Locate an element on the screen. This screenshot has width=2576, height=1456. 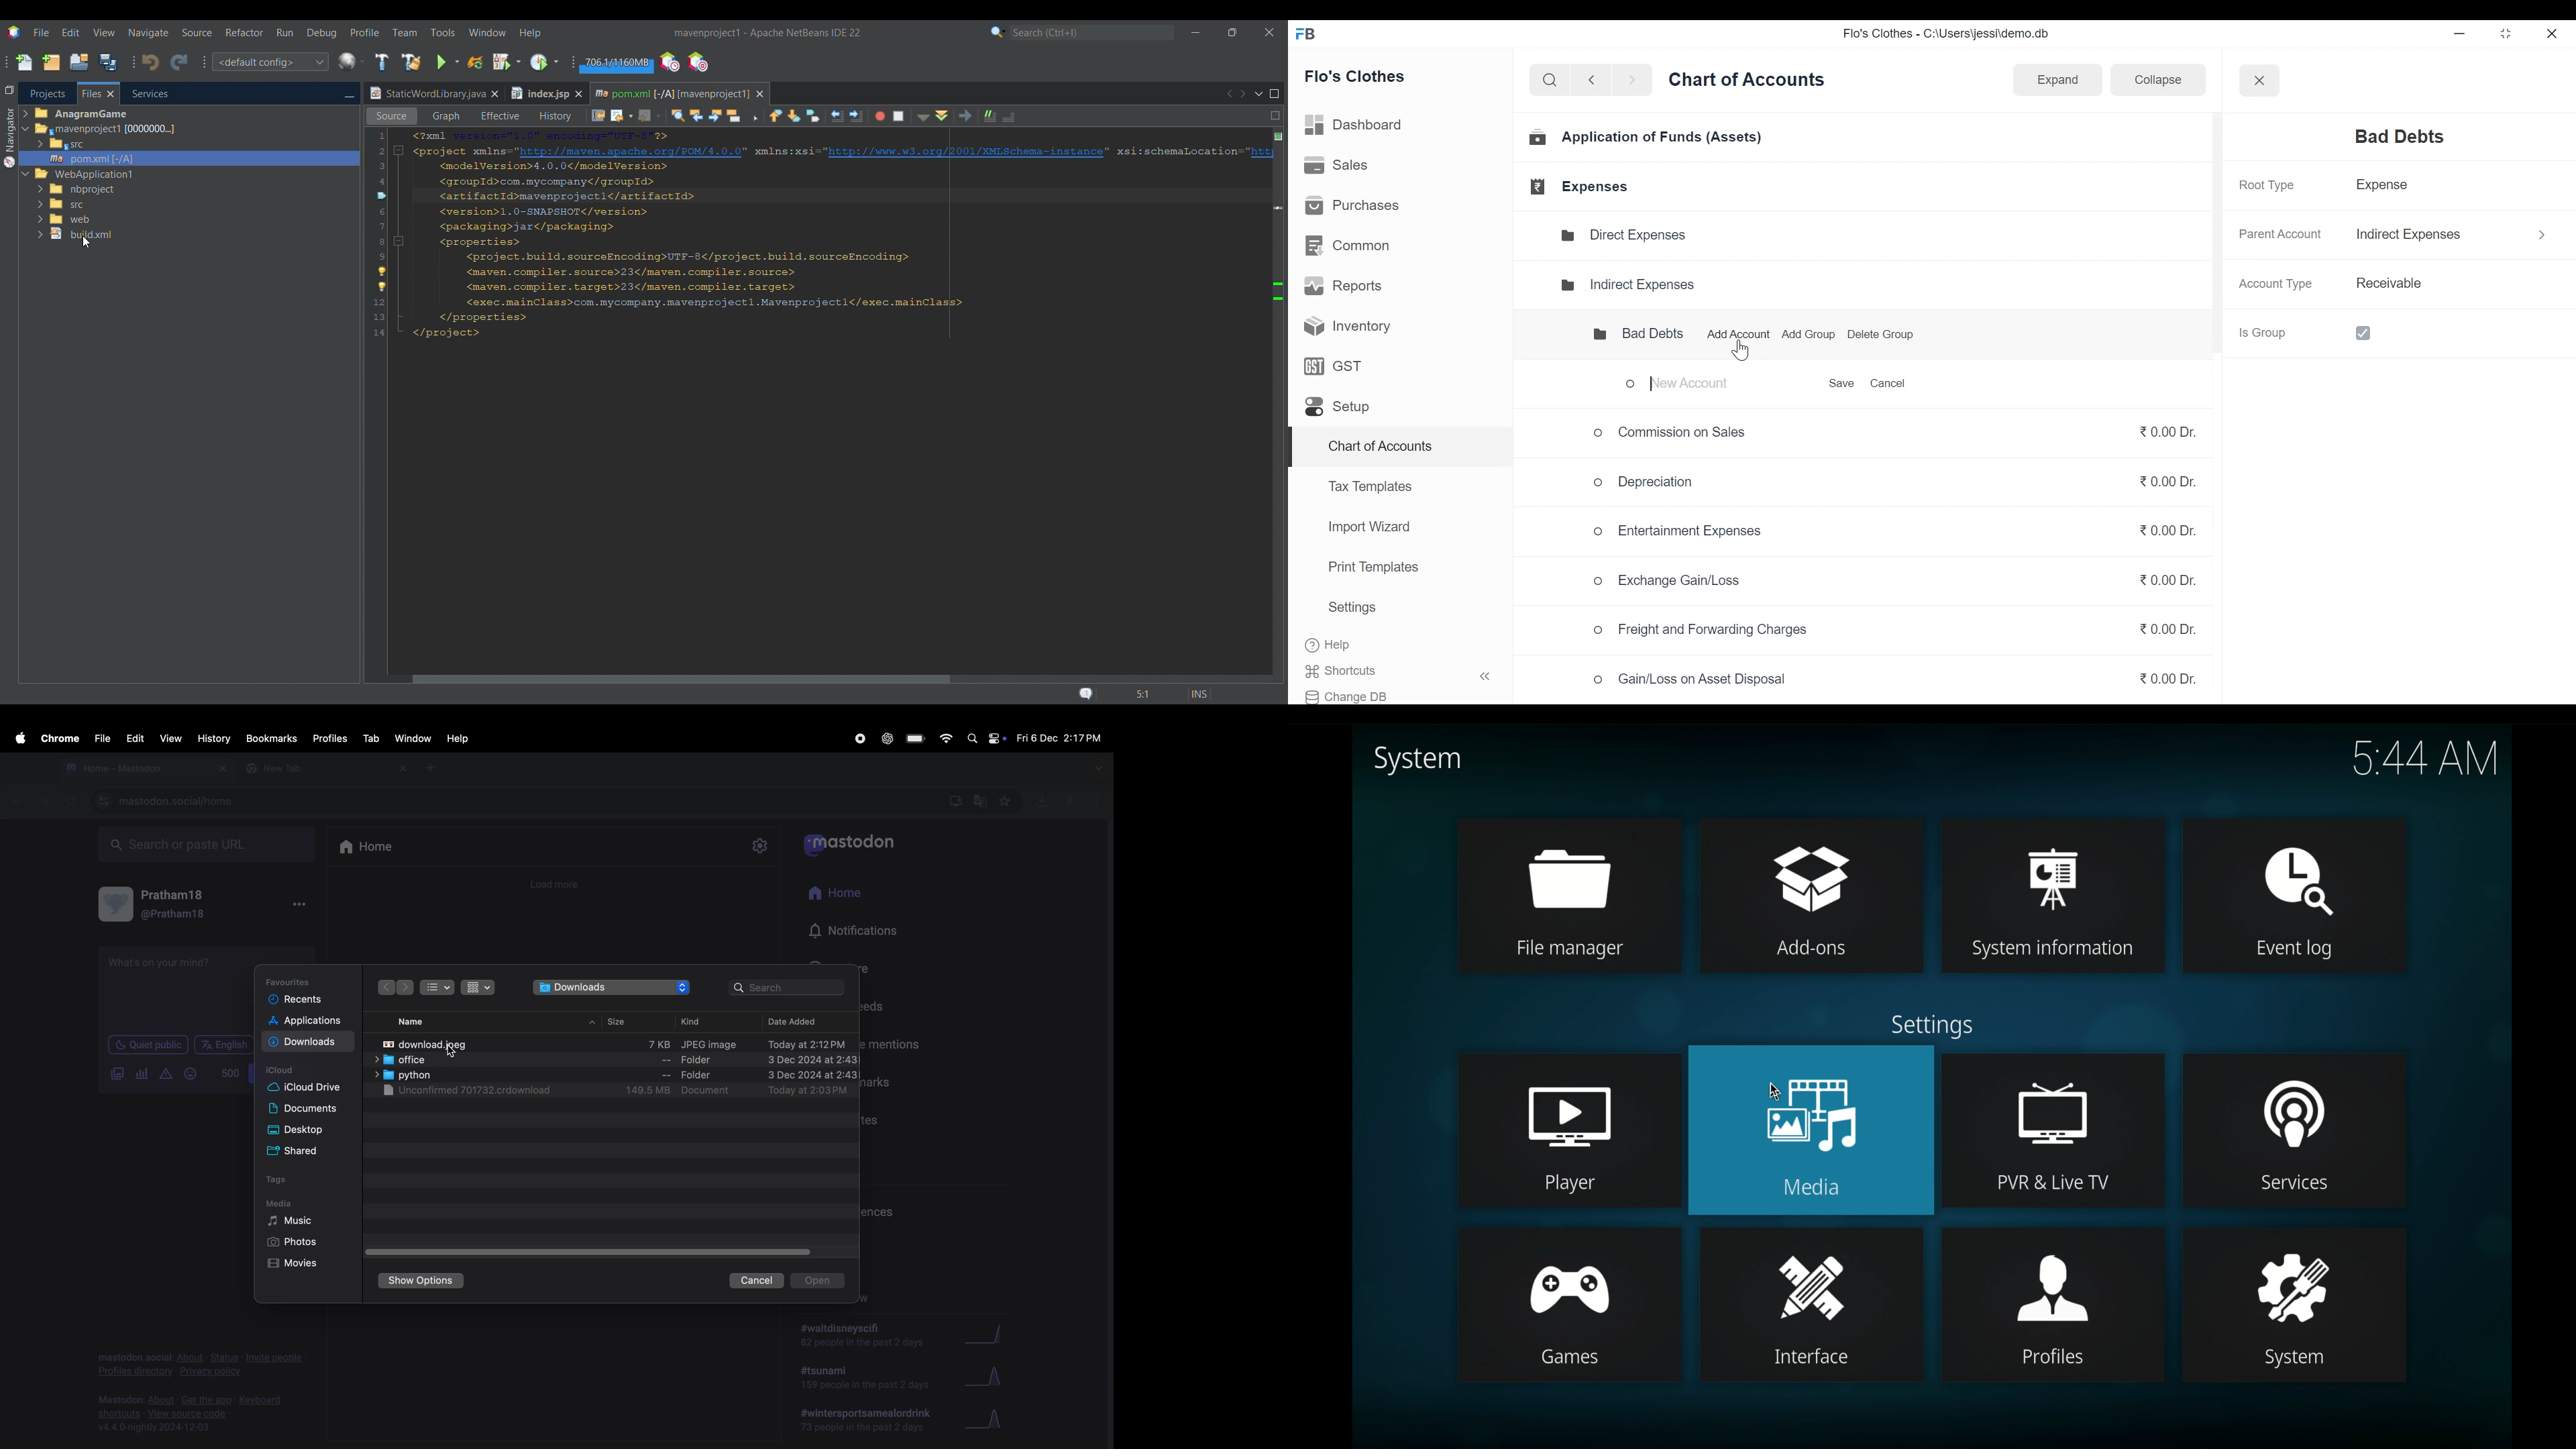
Depreciation is located at coordinates (1638, 482).